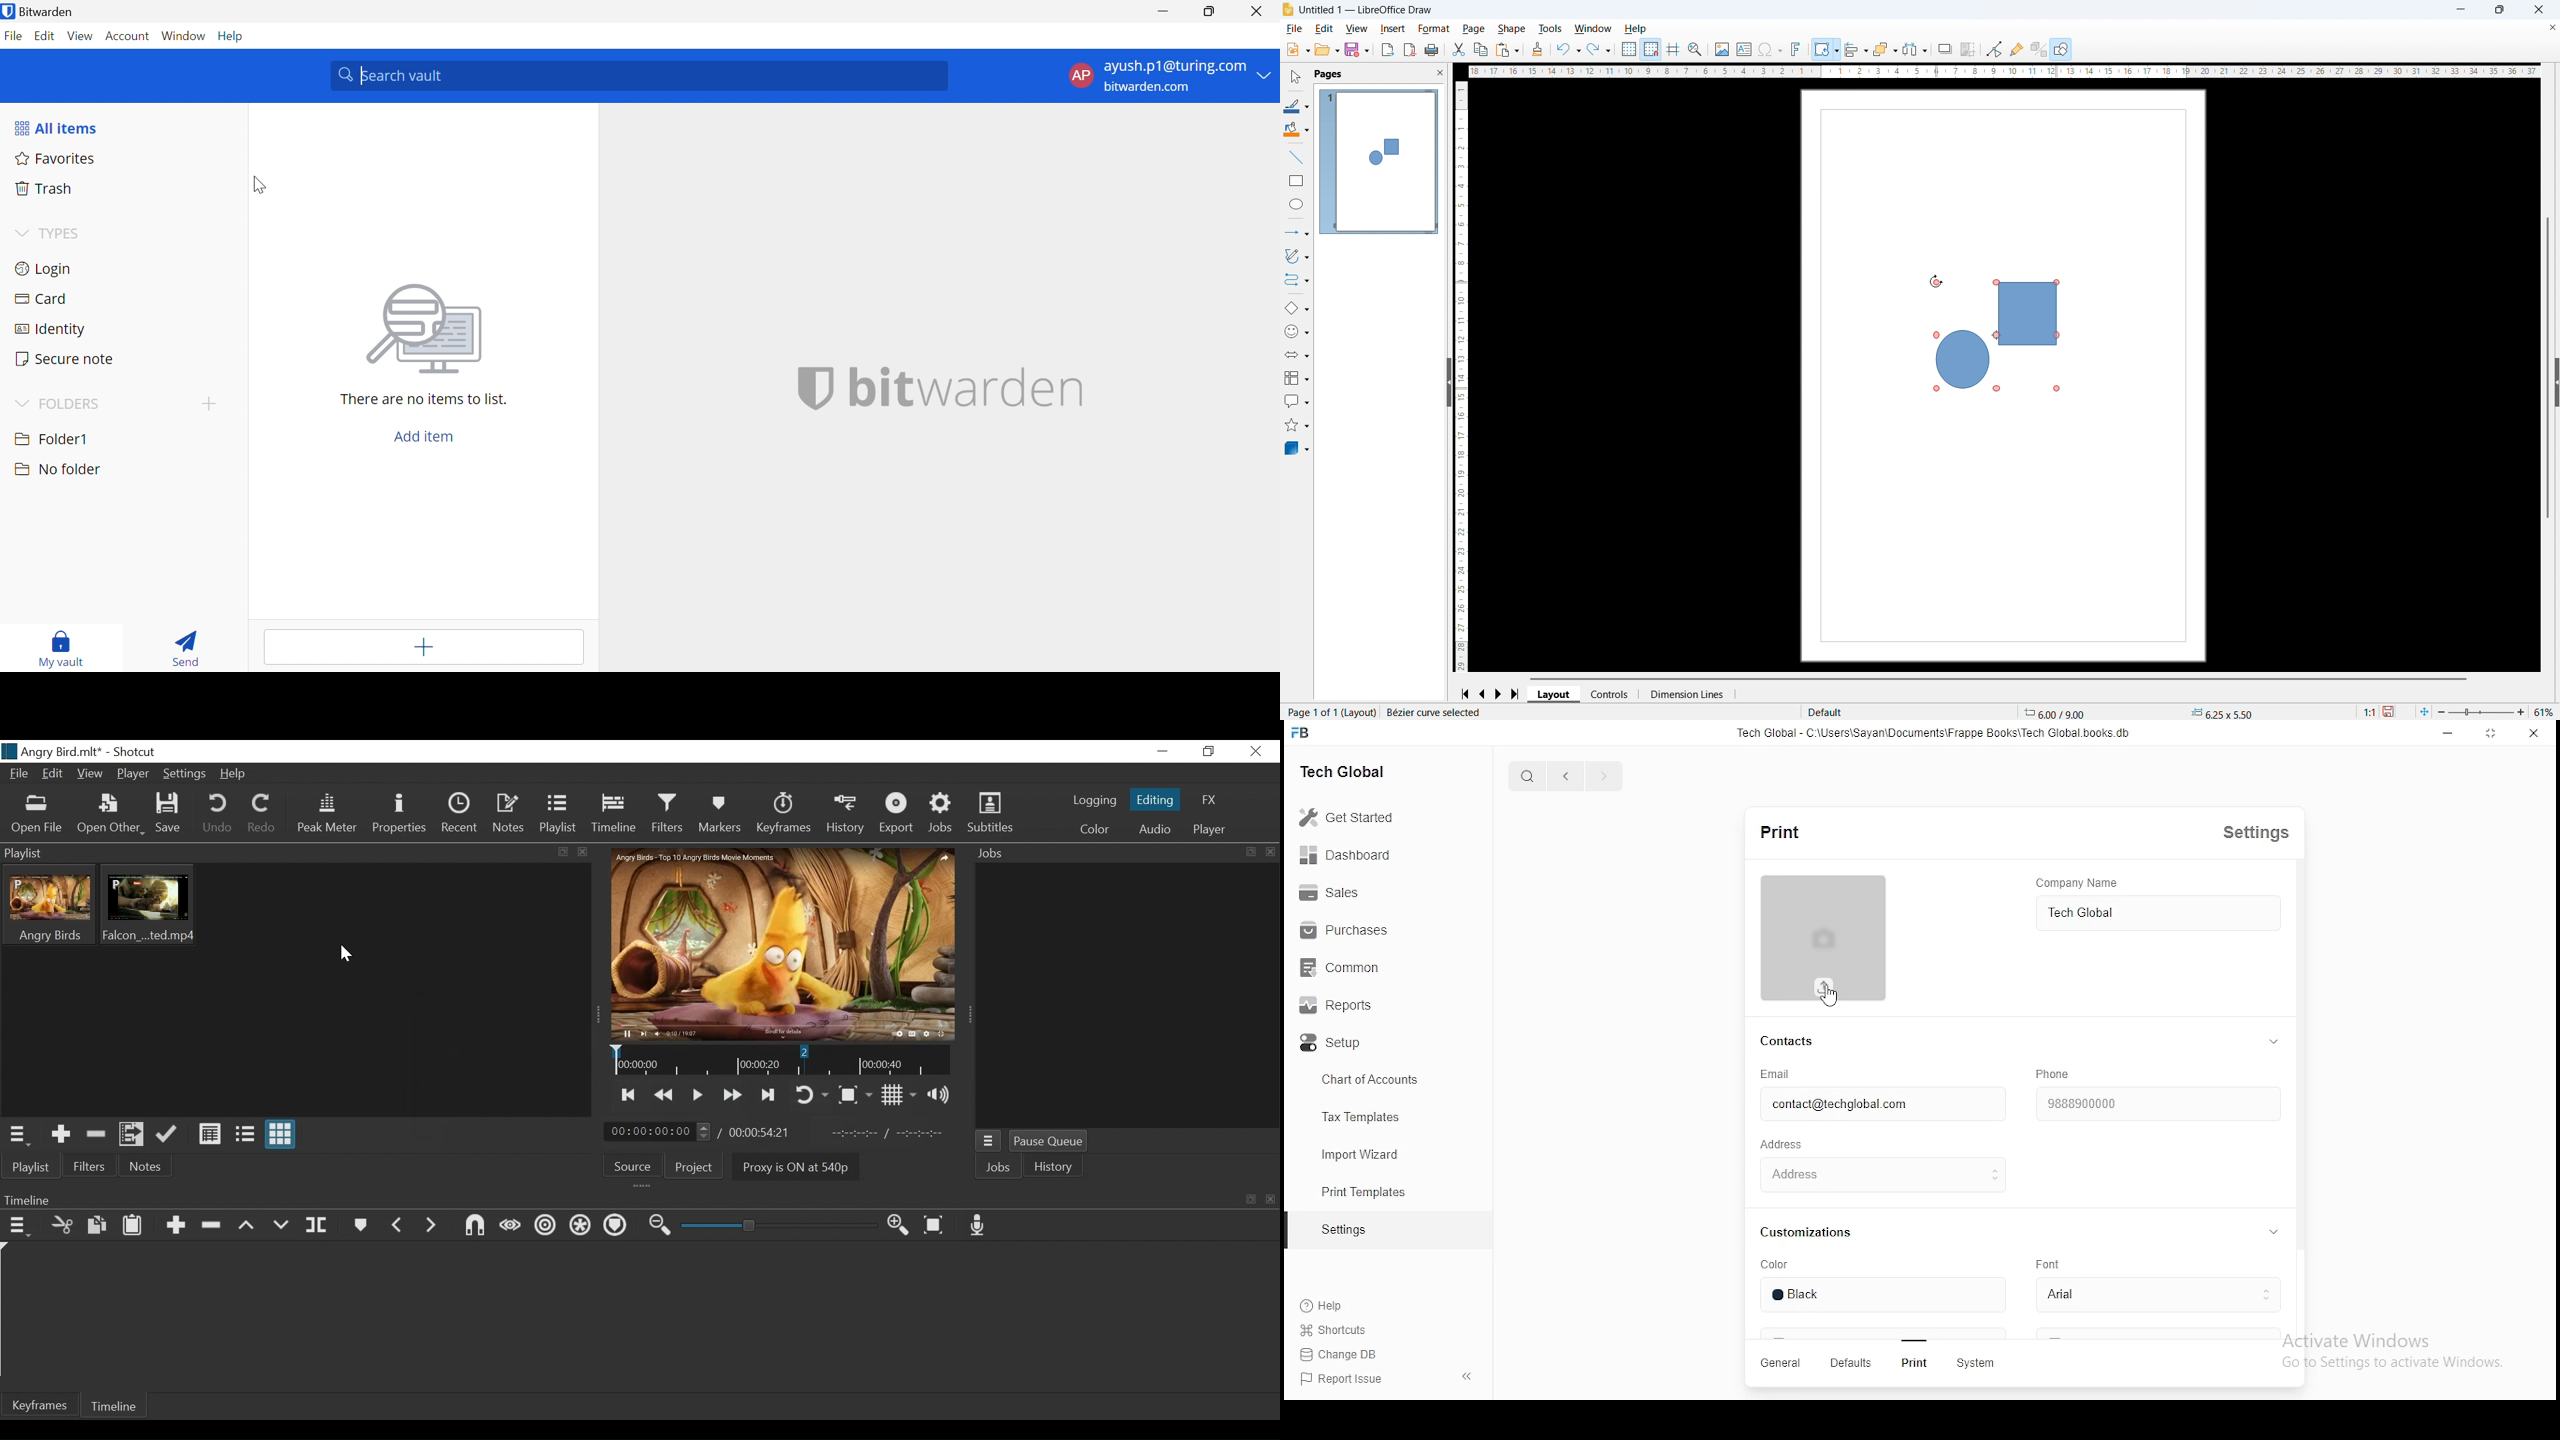  What do you see at coordinates (1095, 829) in the screenshot?
I see `Color` at bounding box center [1095, 829].